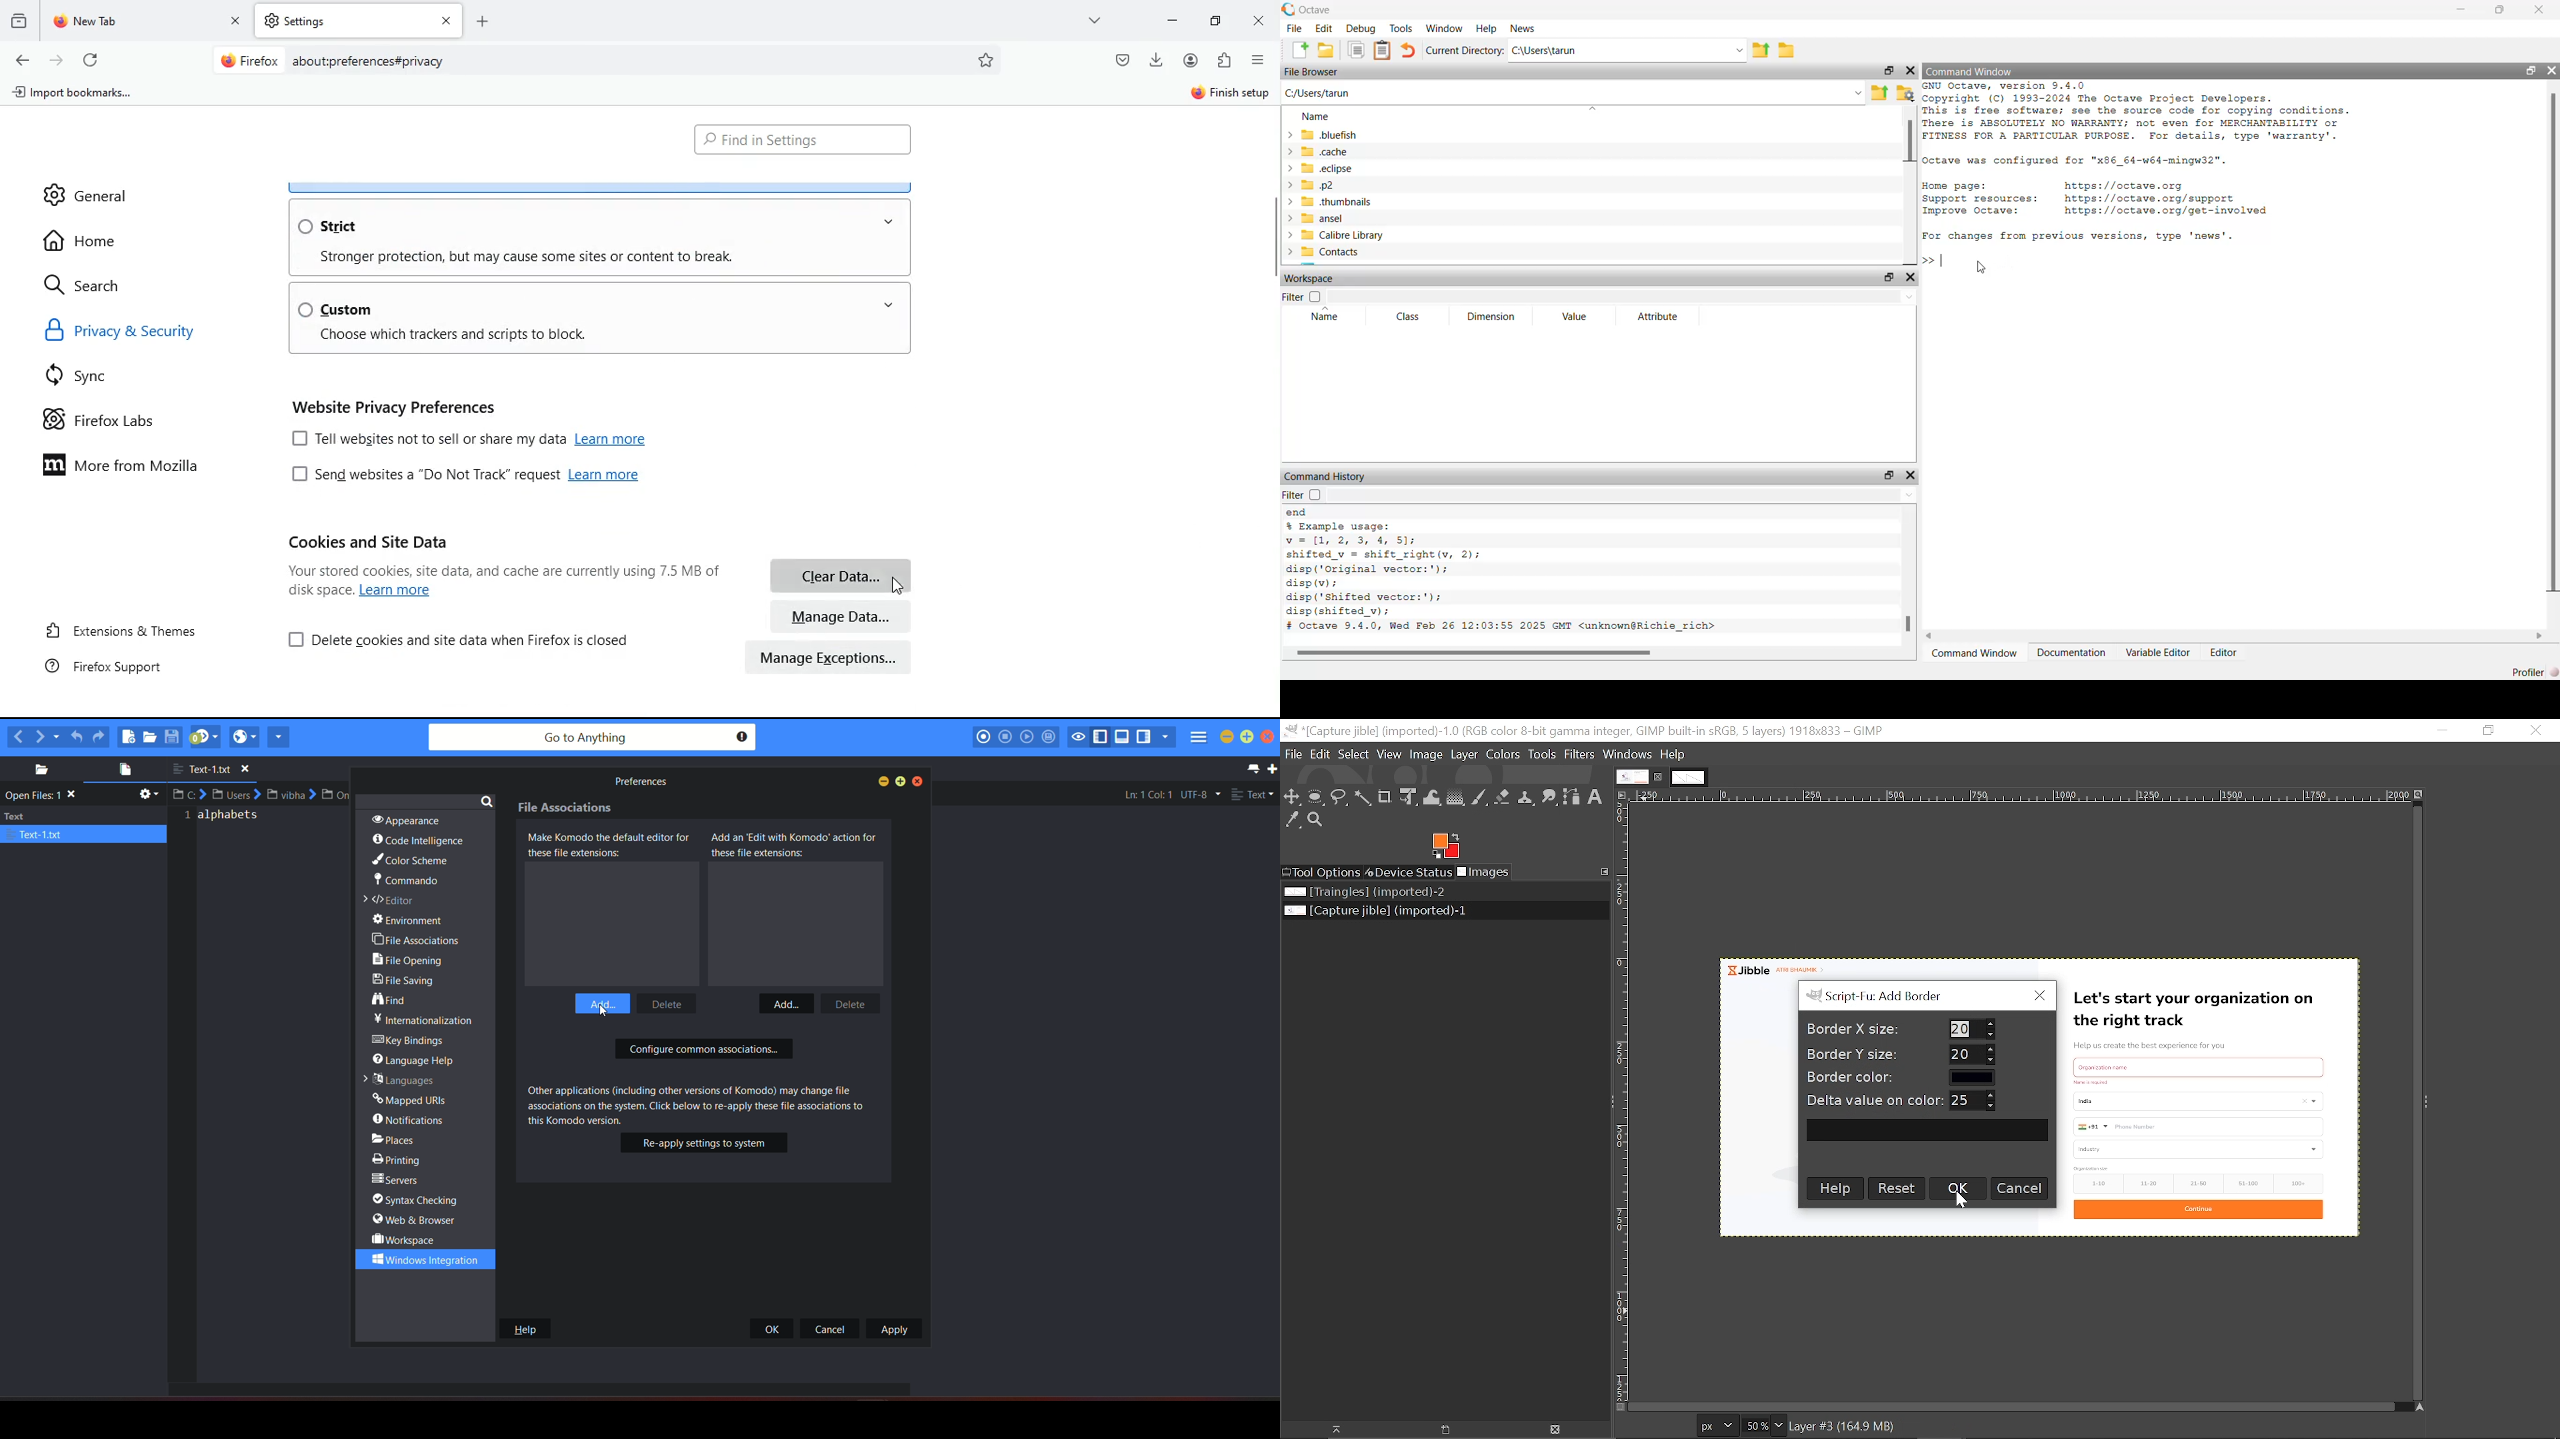 This screenshot has width=2576, height=1456. Describe the element at coordinates (1295, 51) in the screenshot. I see `new script` at that location.